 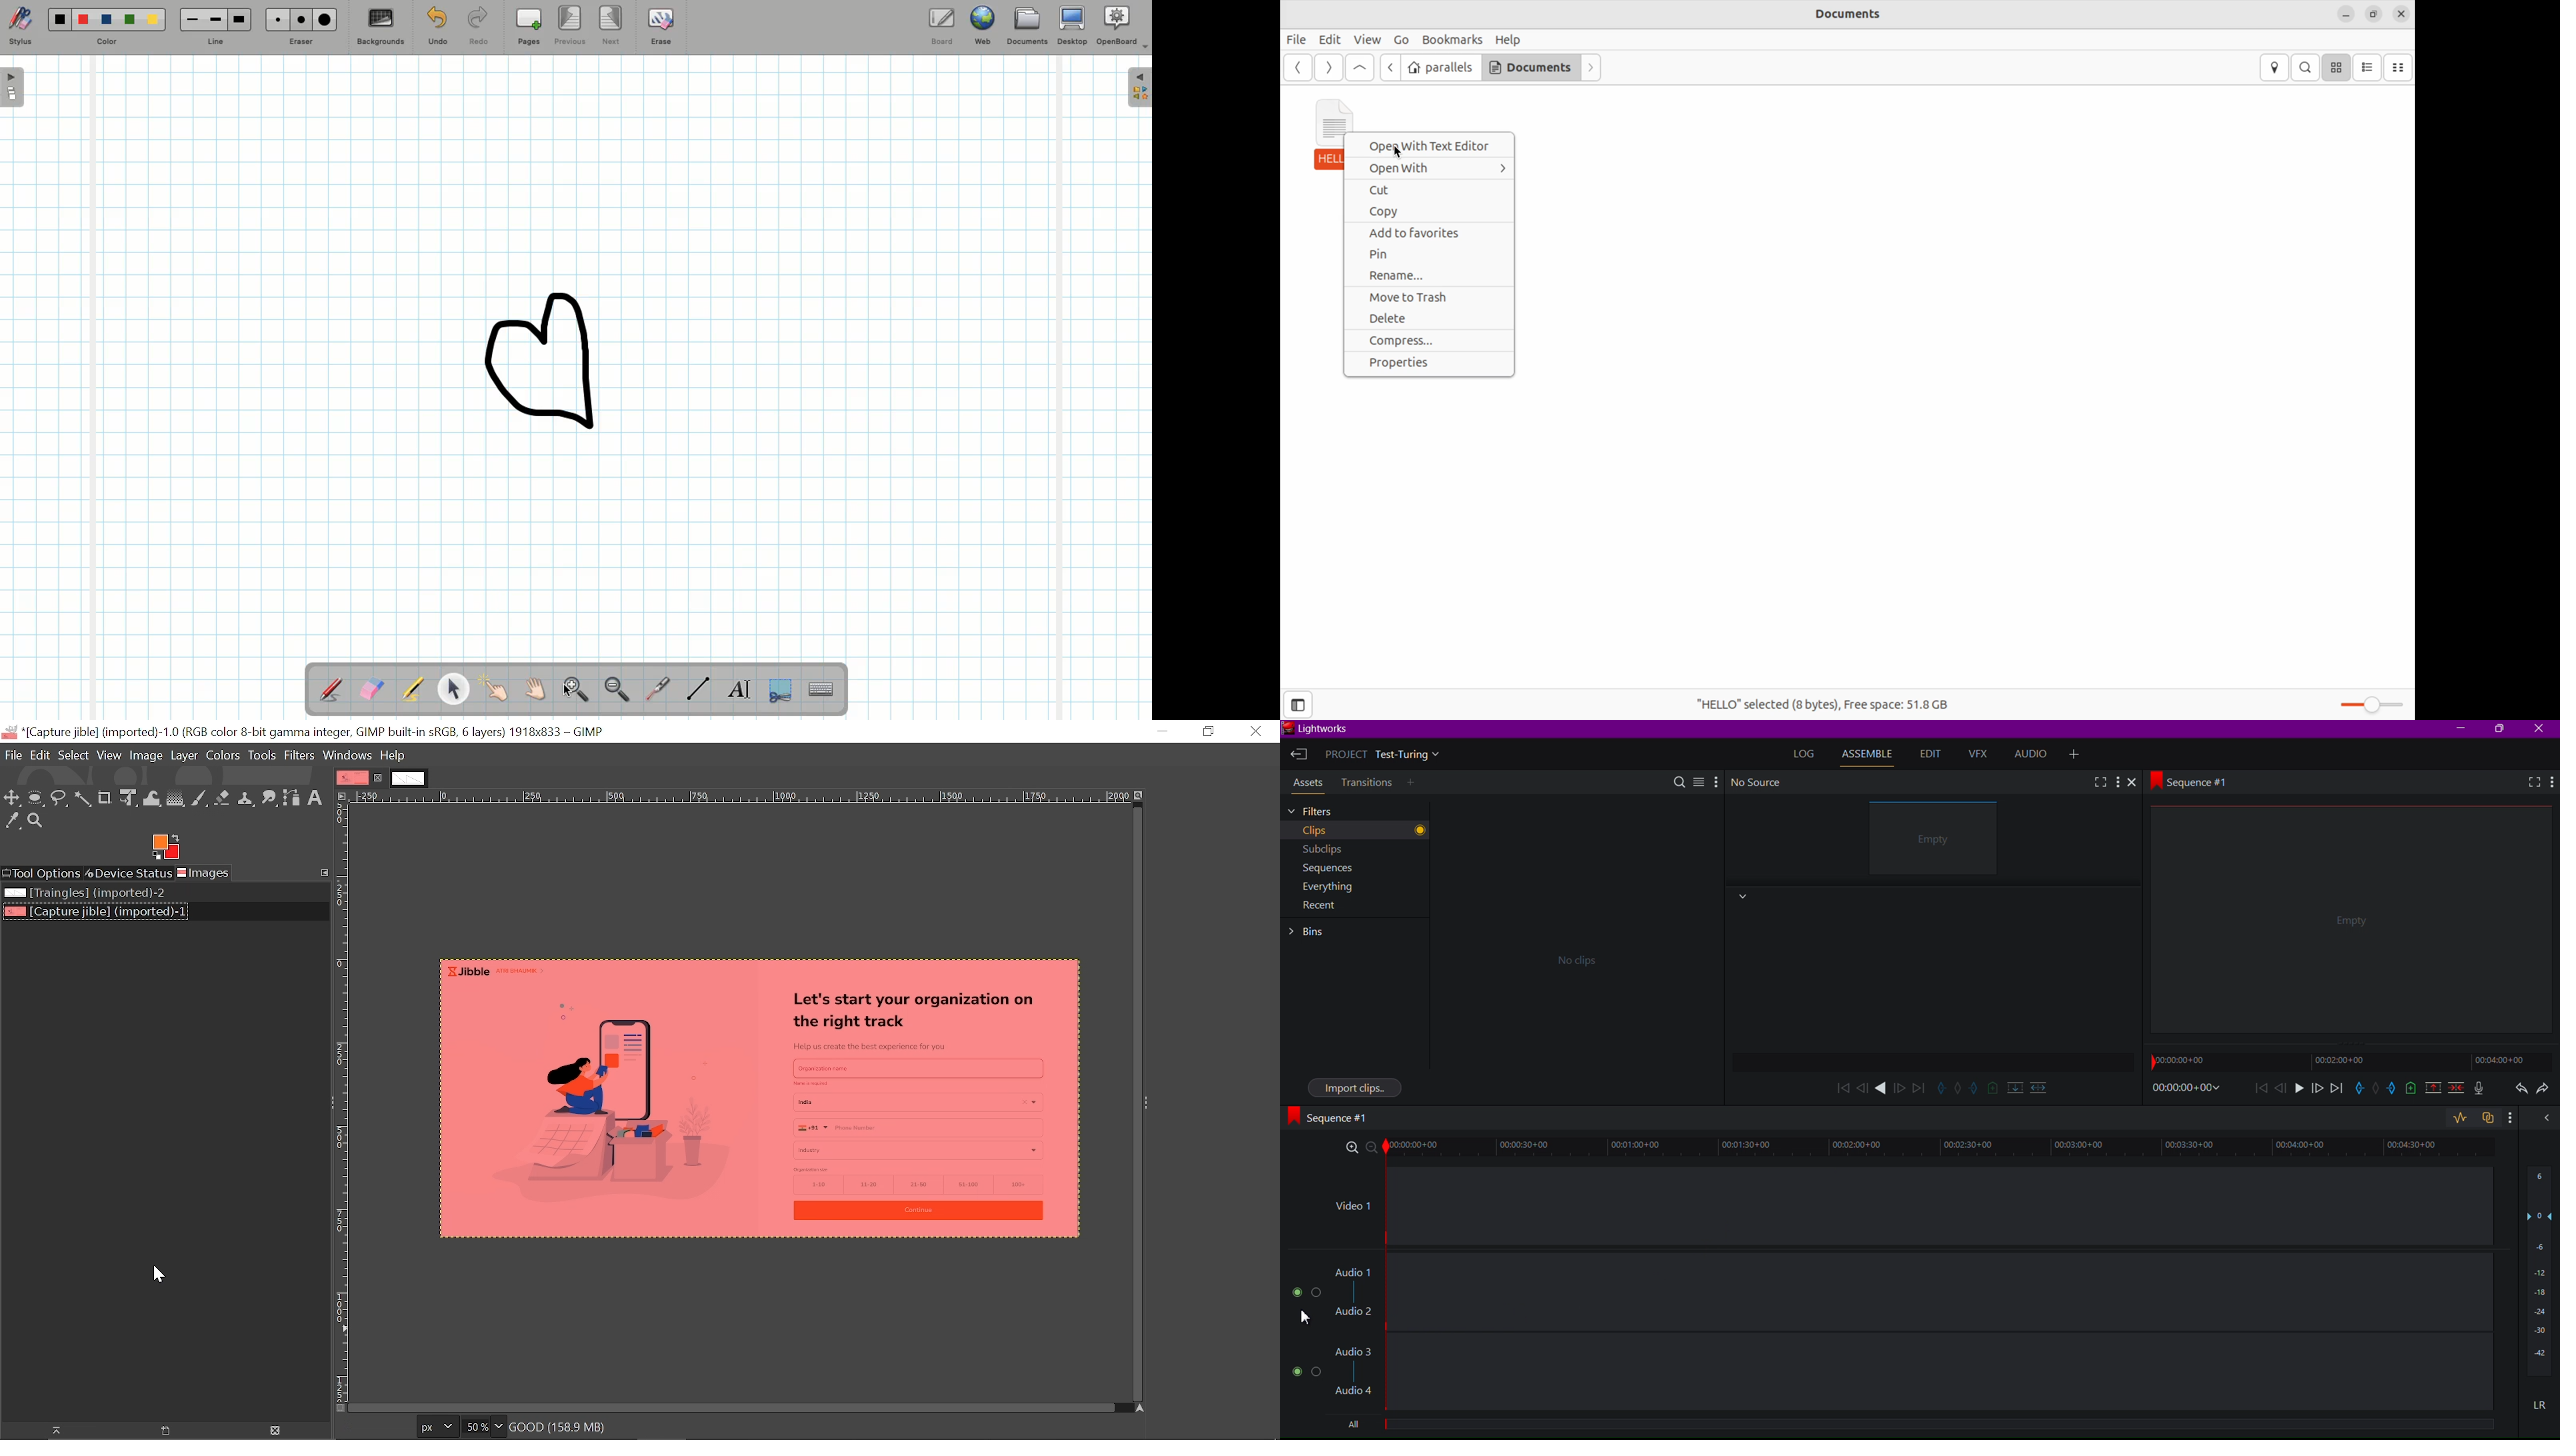 What do you see at coordinates (1351, 1210) in the screenshot?
I see `Video 1` at bounding box center [1351, 1210].